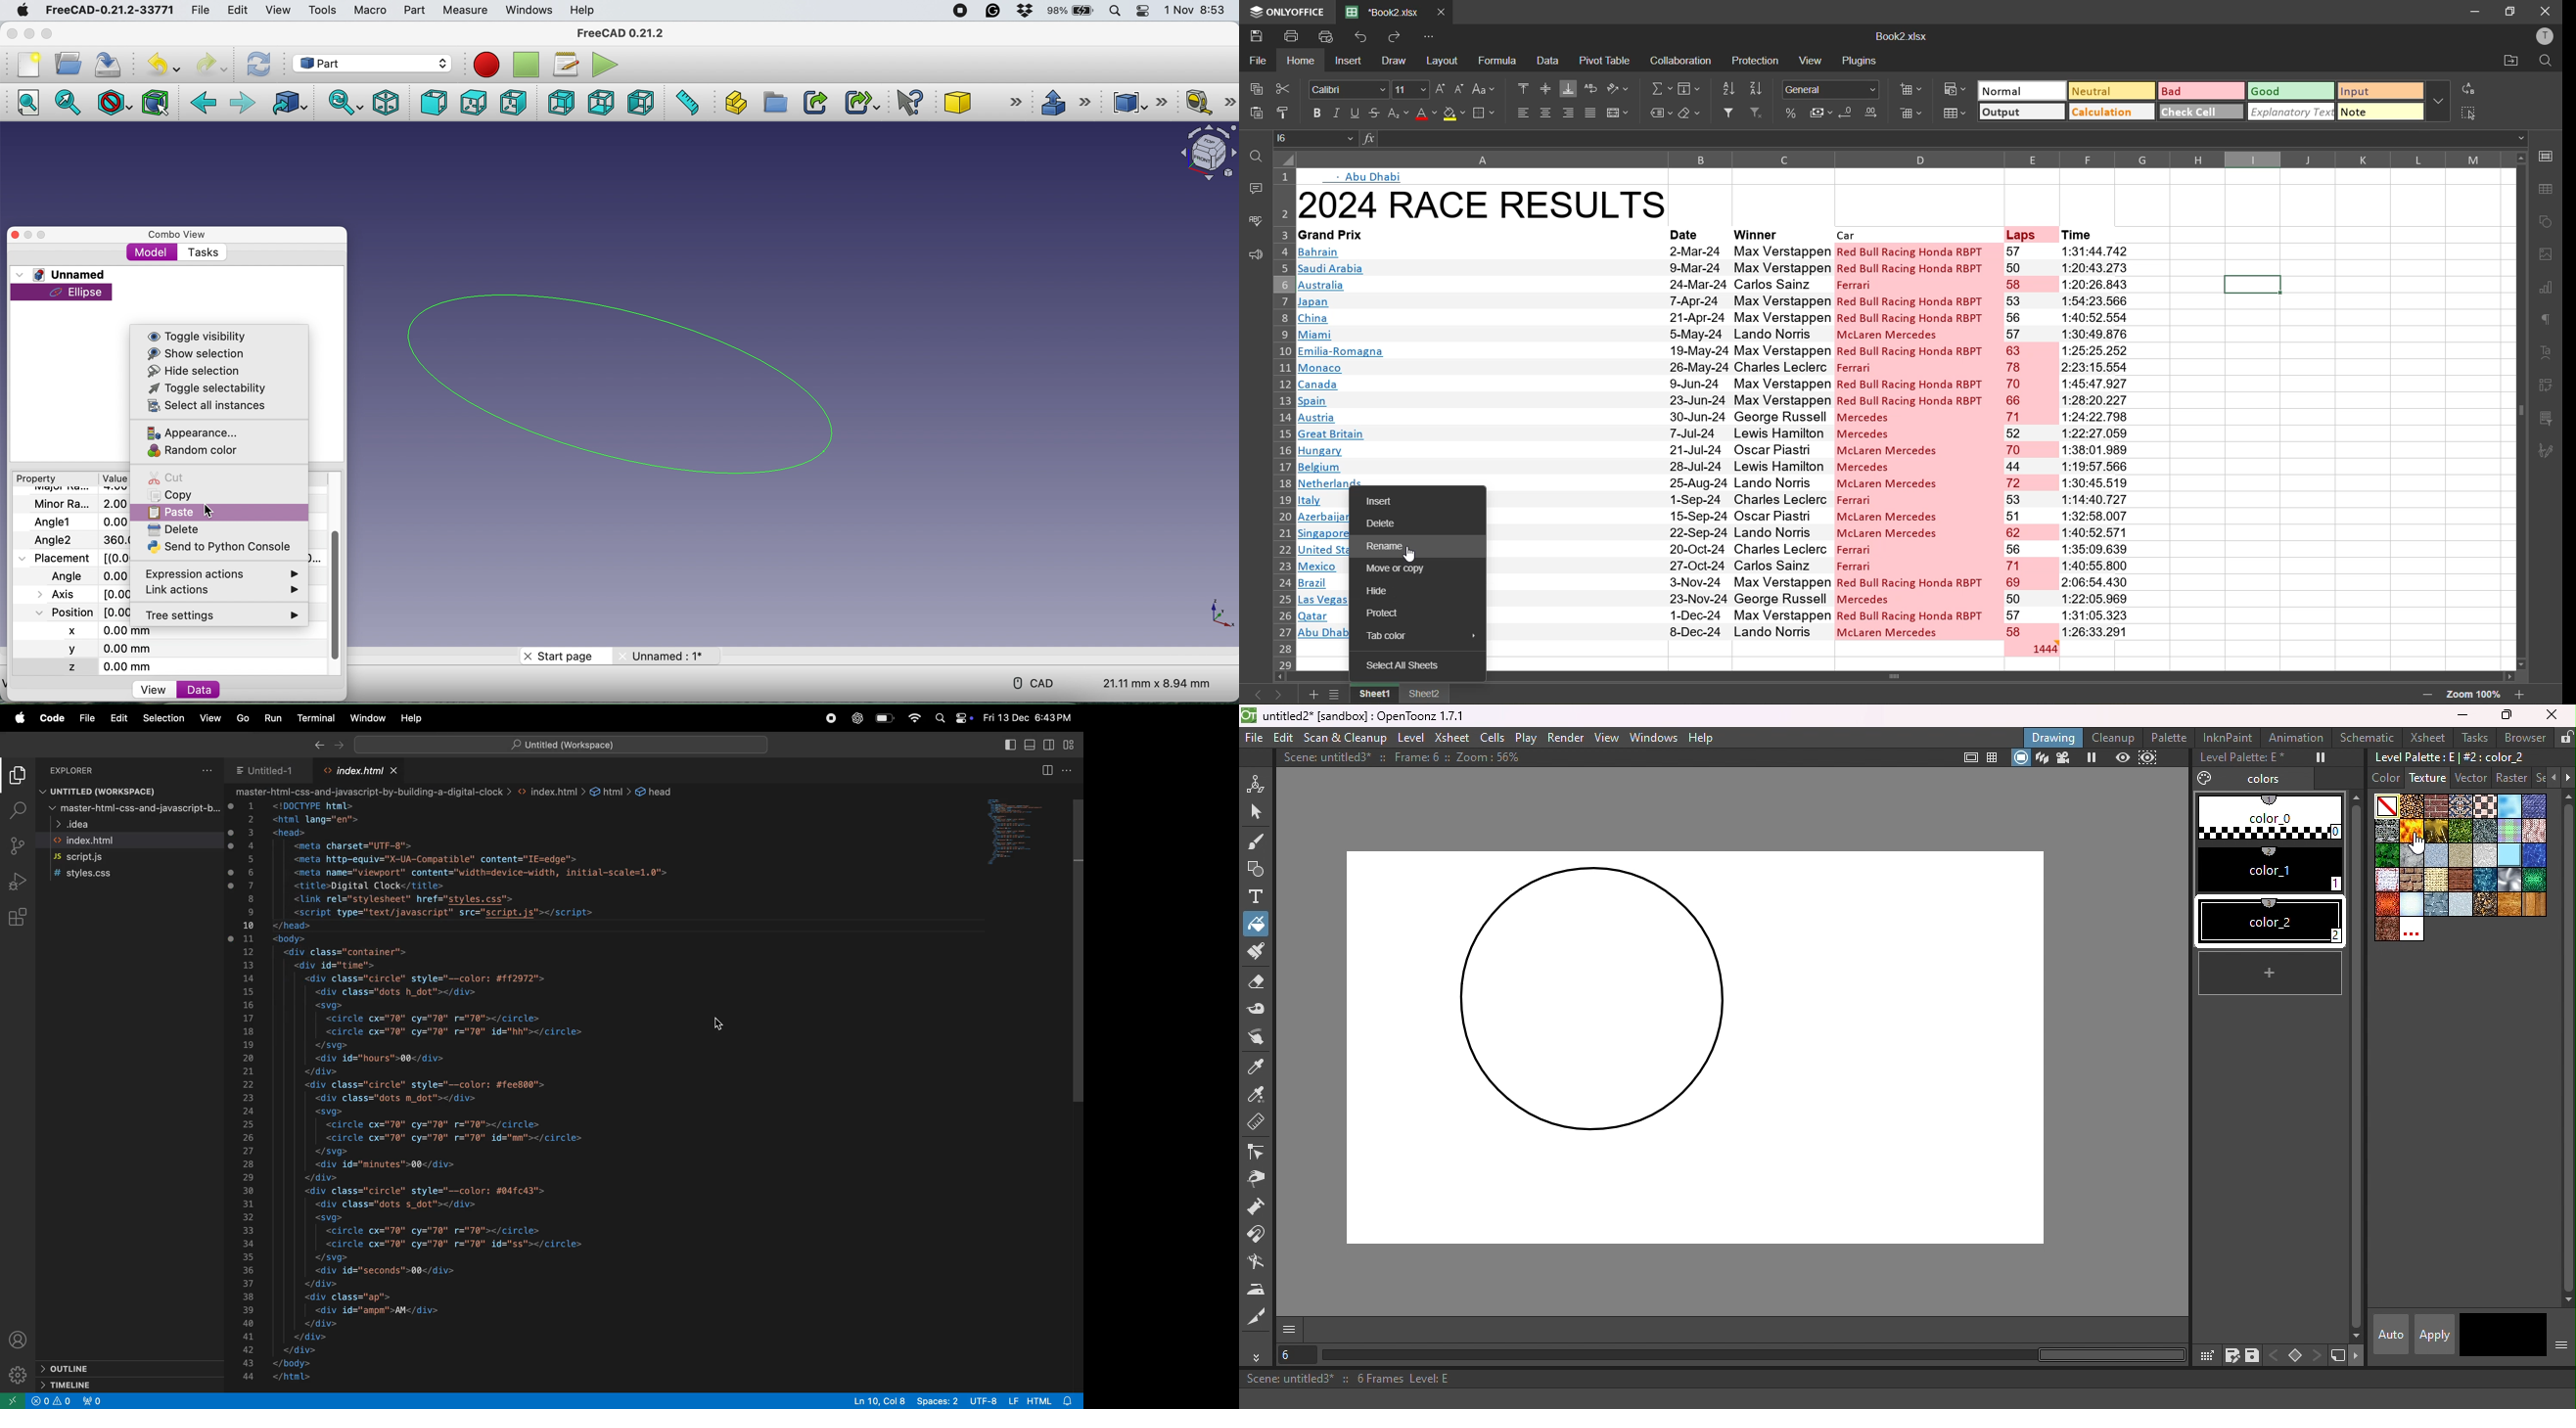  I want to click on backward, so click(207, 104).